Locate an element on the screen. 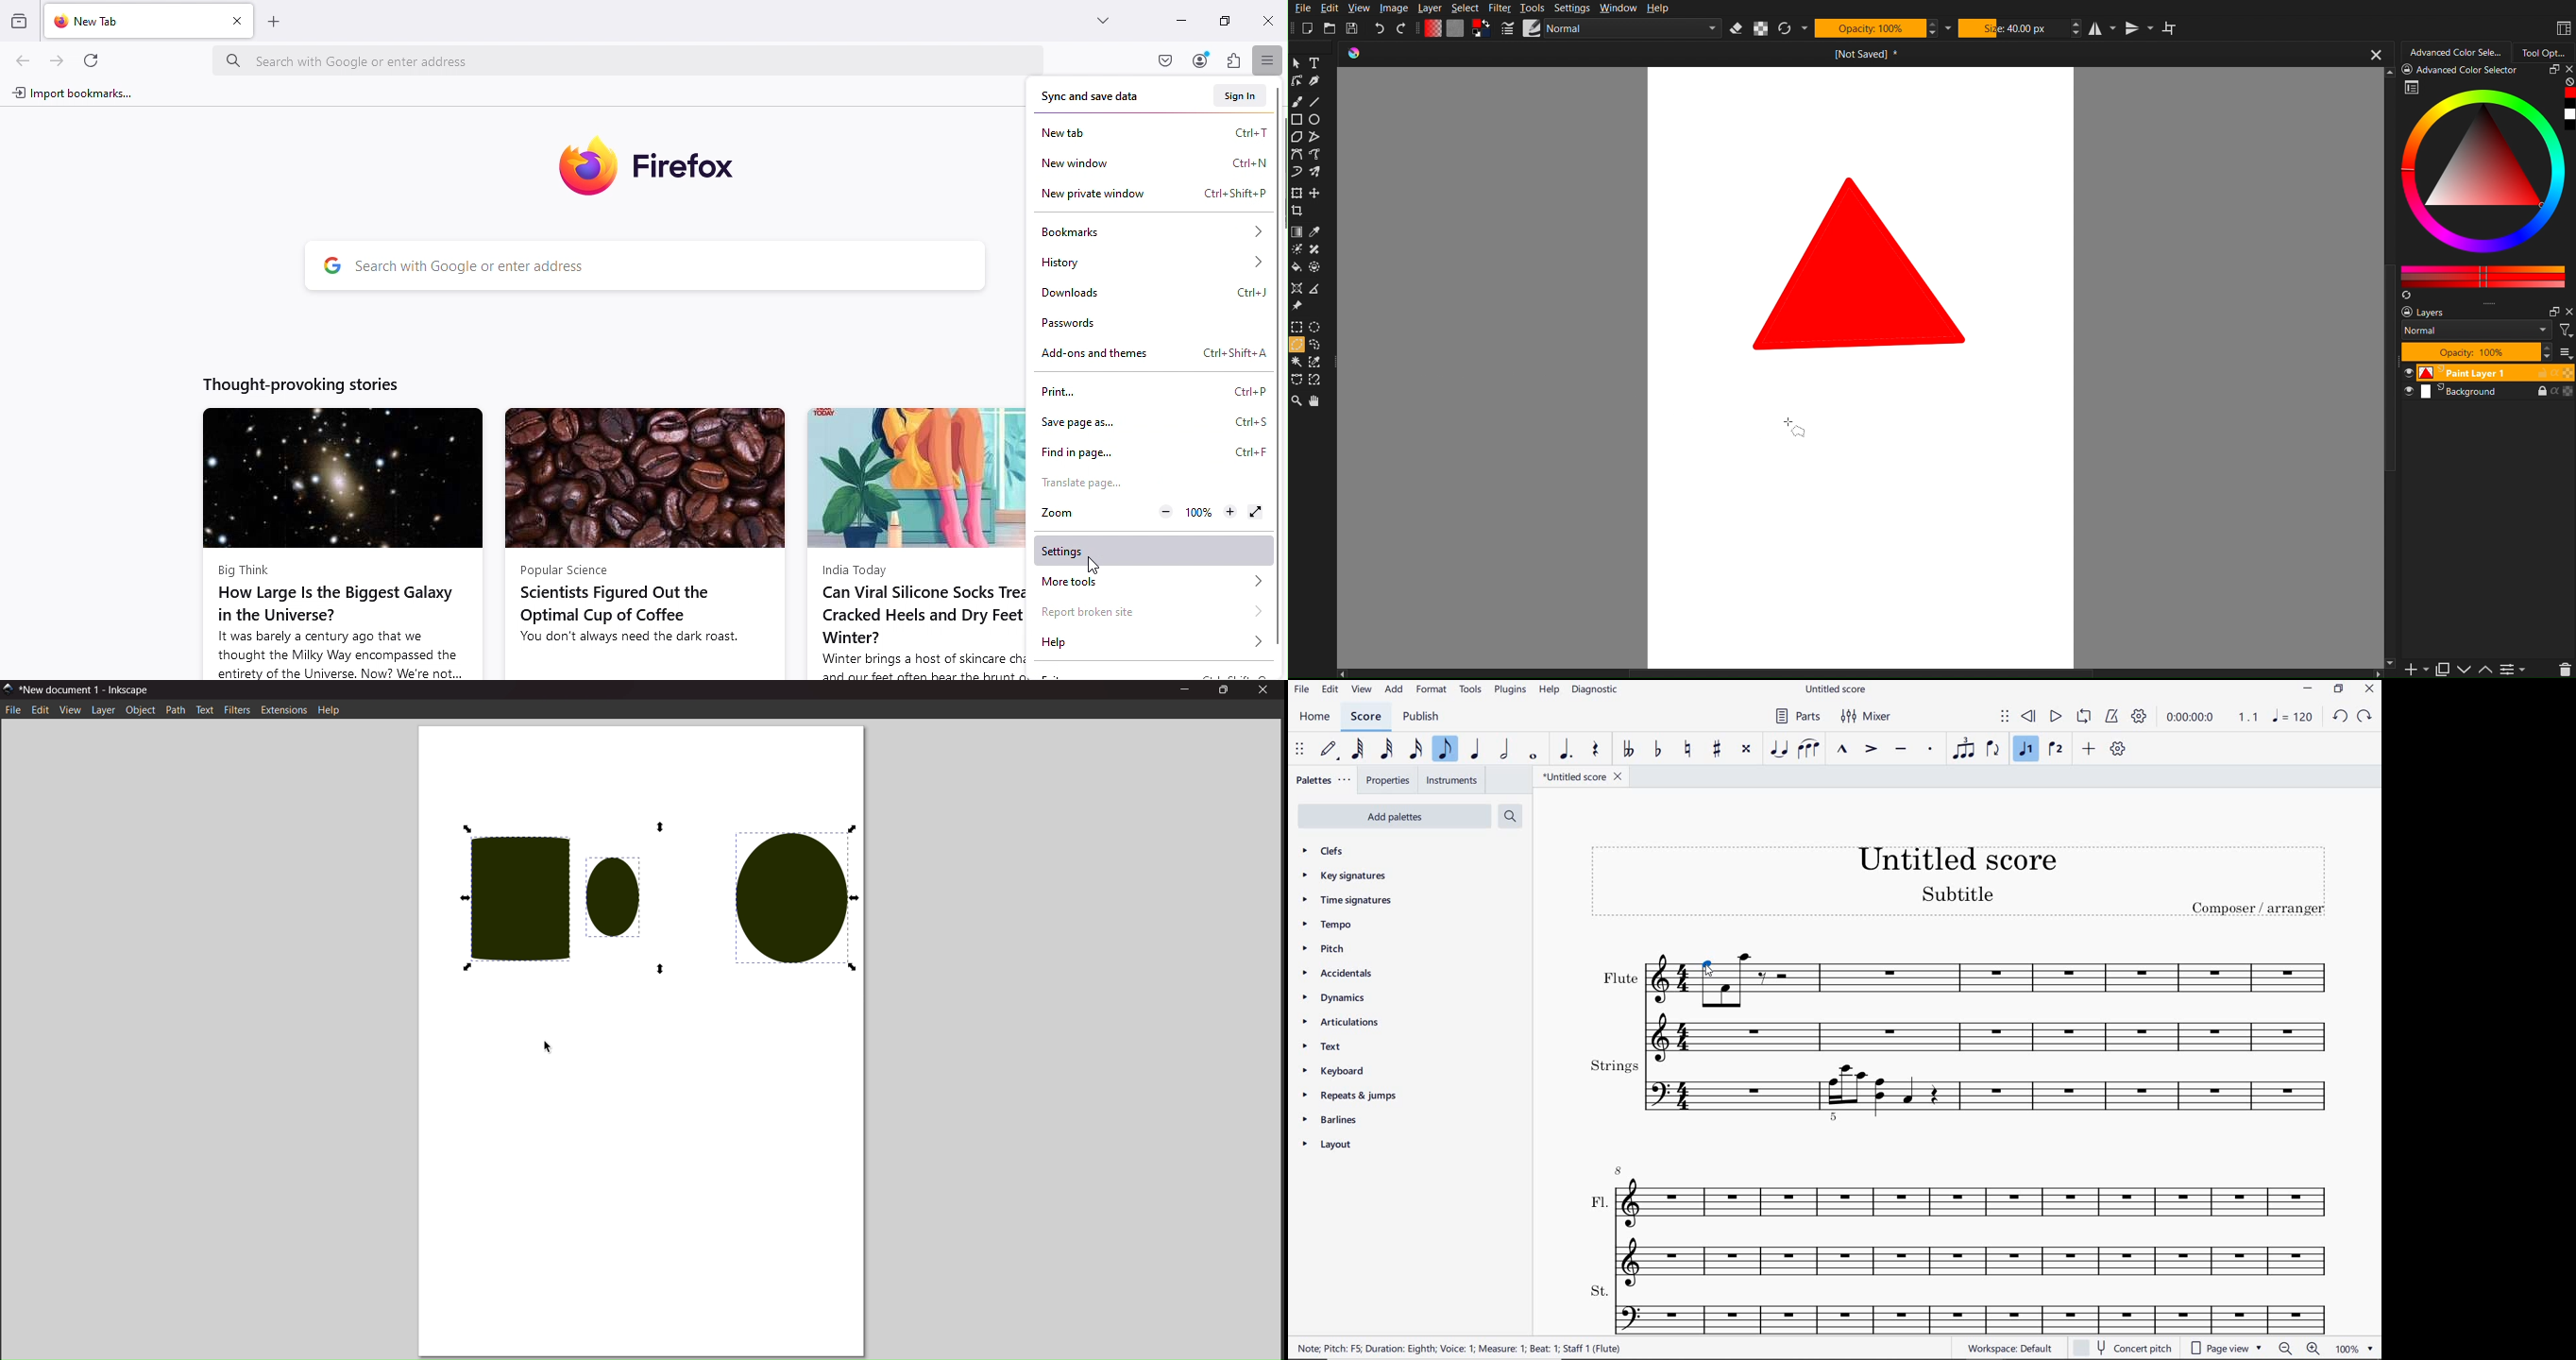  flute is located at coordinates (1969, 1001).